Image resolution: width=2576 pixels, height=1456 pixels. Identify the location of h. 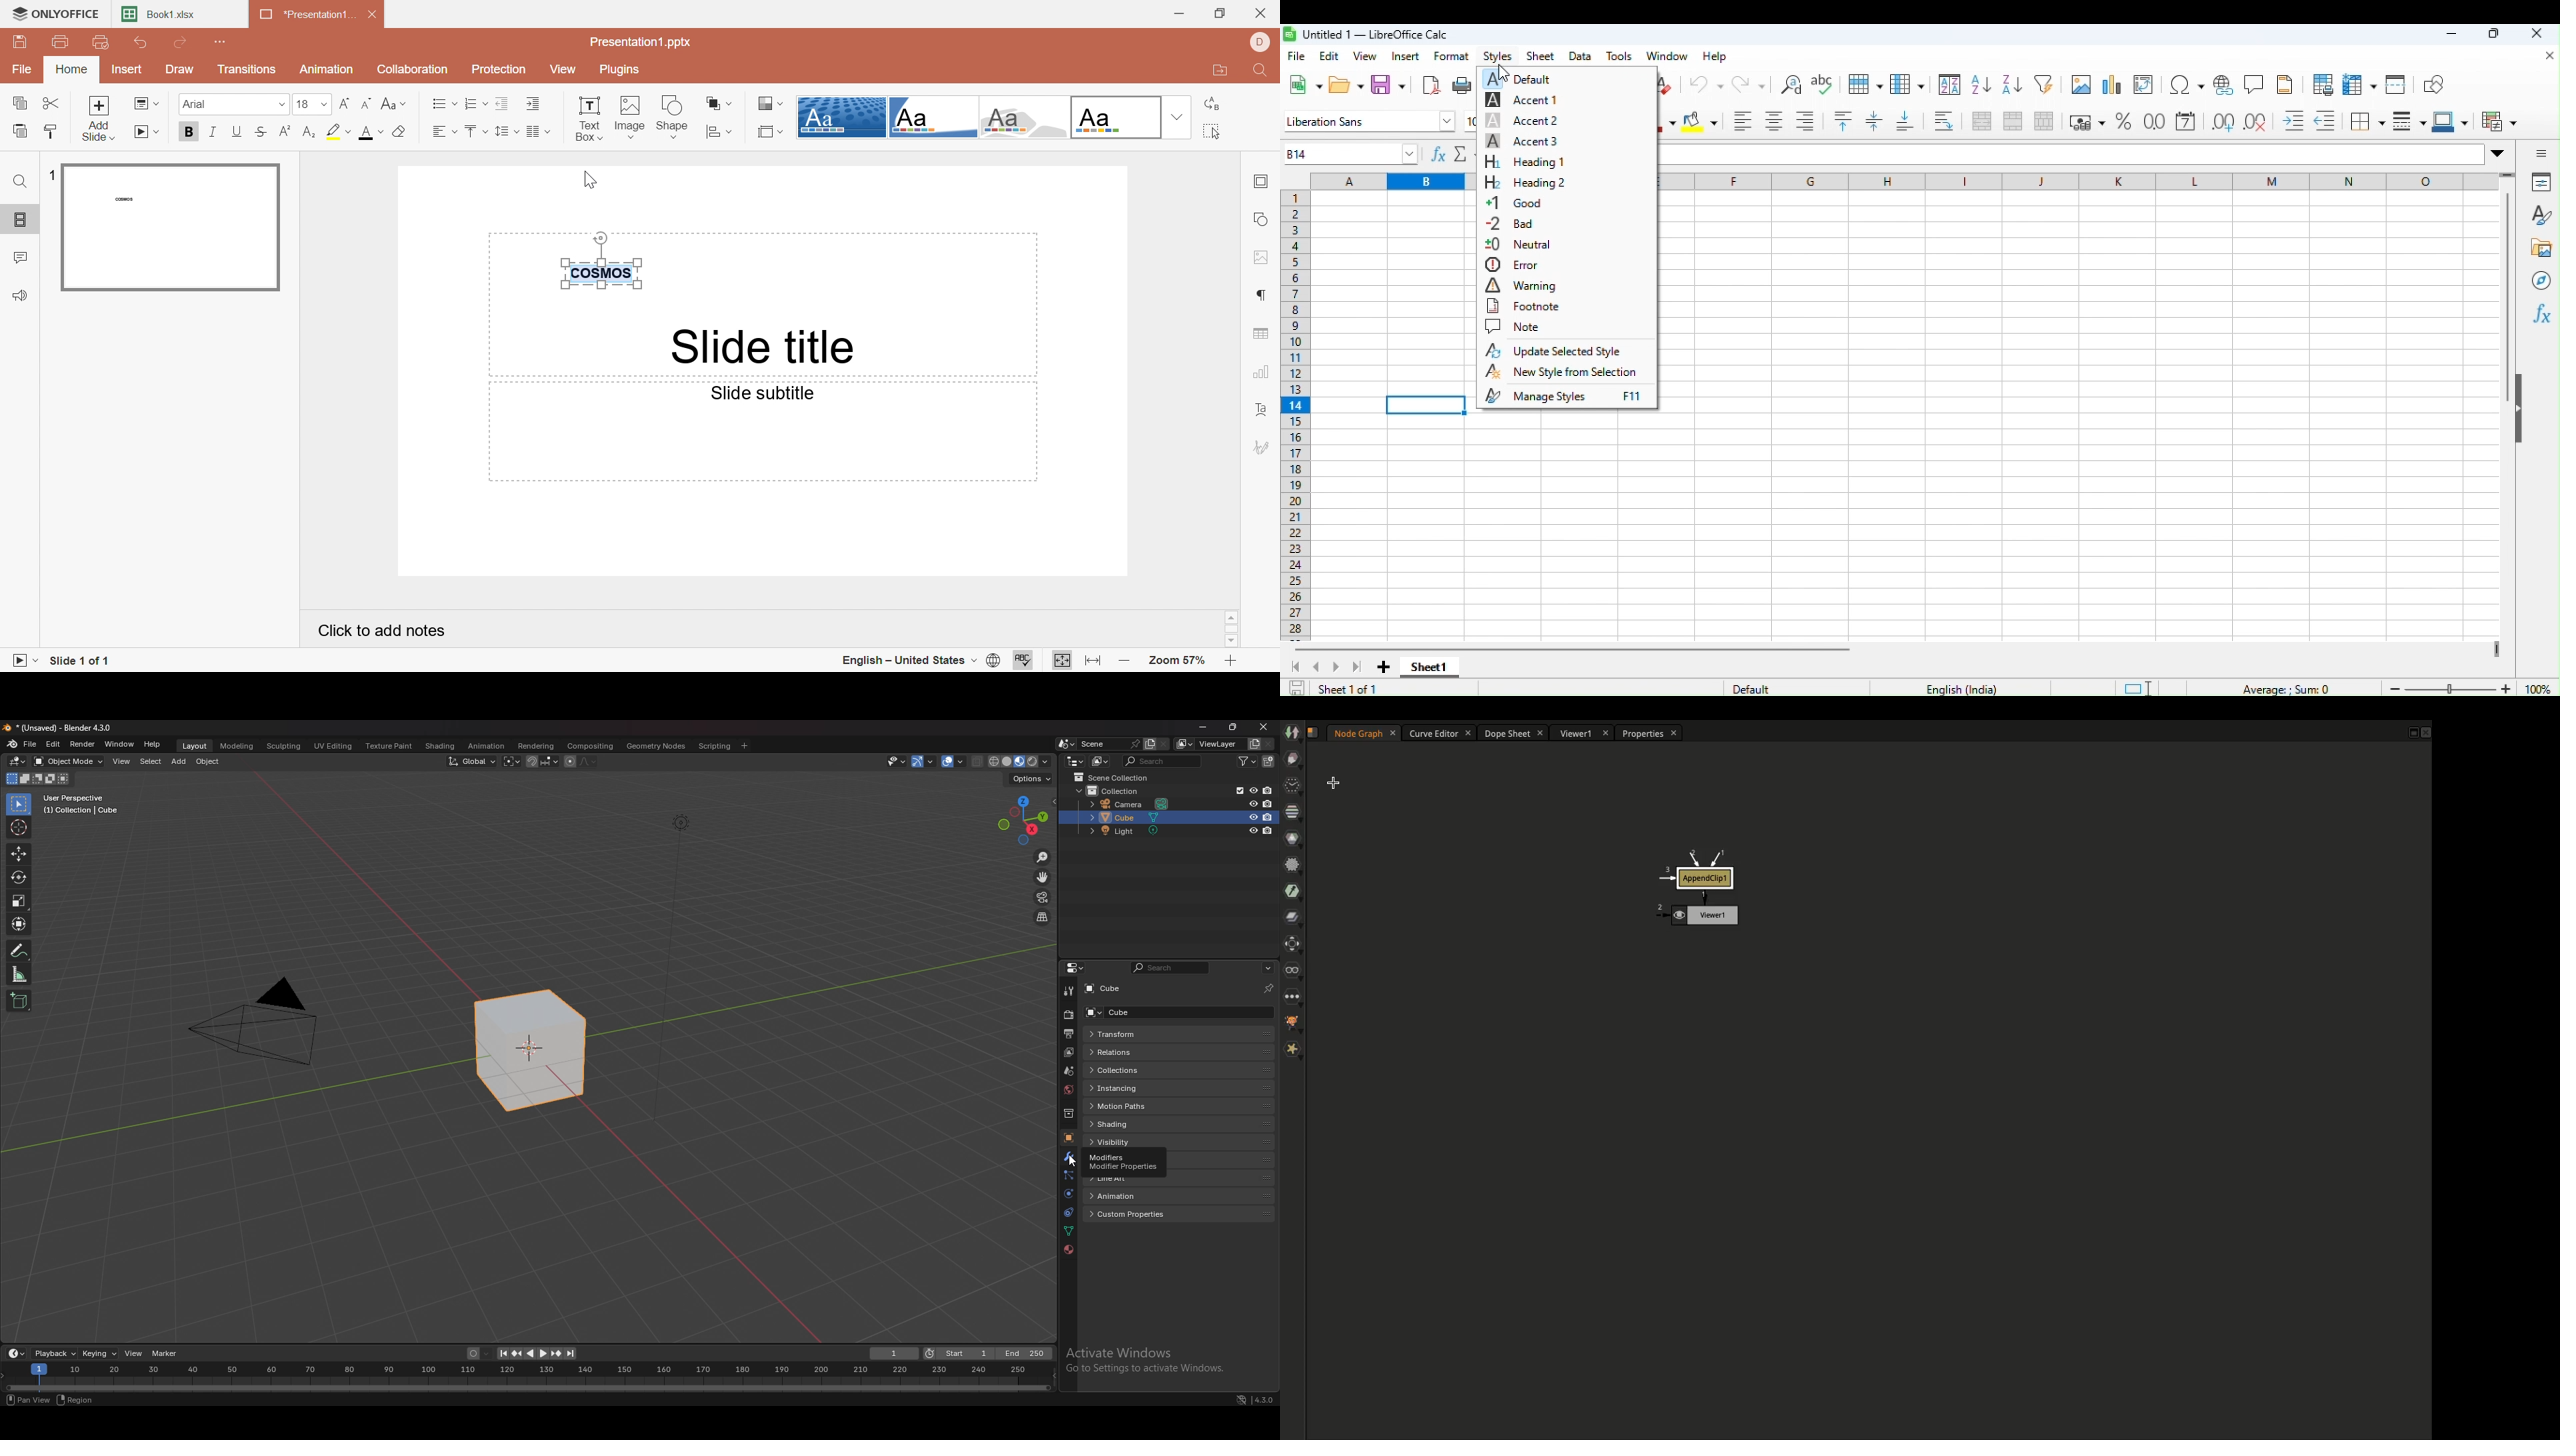
(1883, 181).